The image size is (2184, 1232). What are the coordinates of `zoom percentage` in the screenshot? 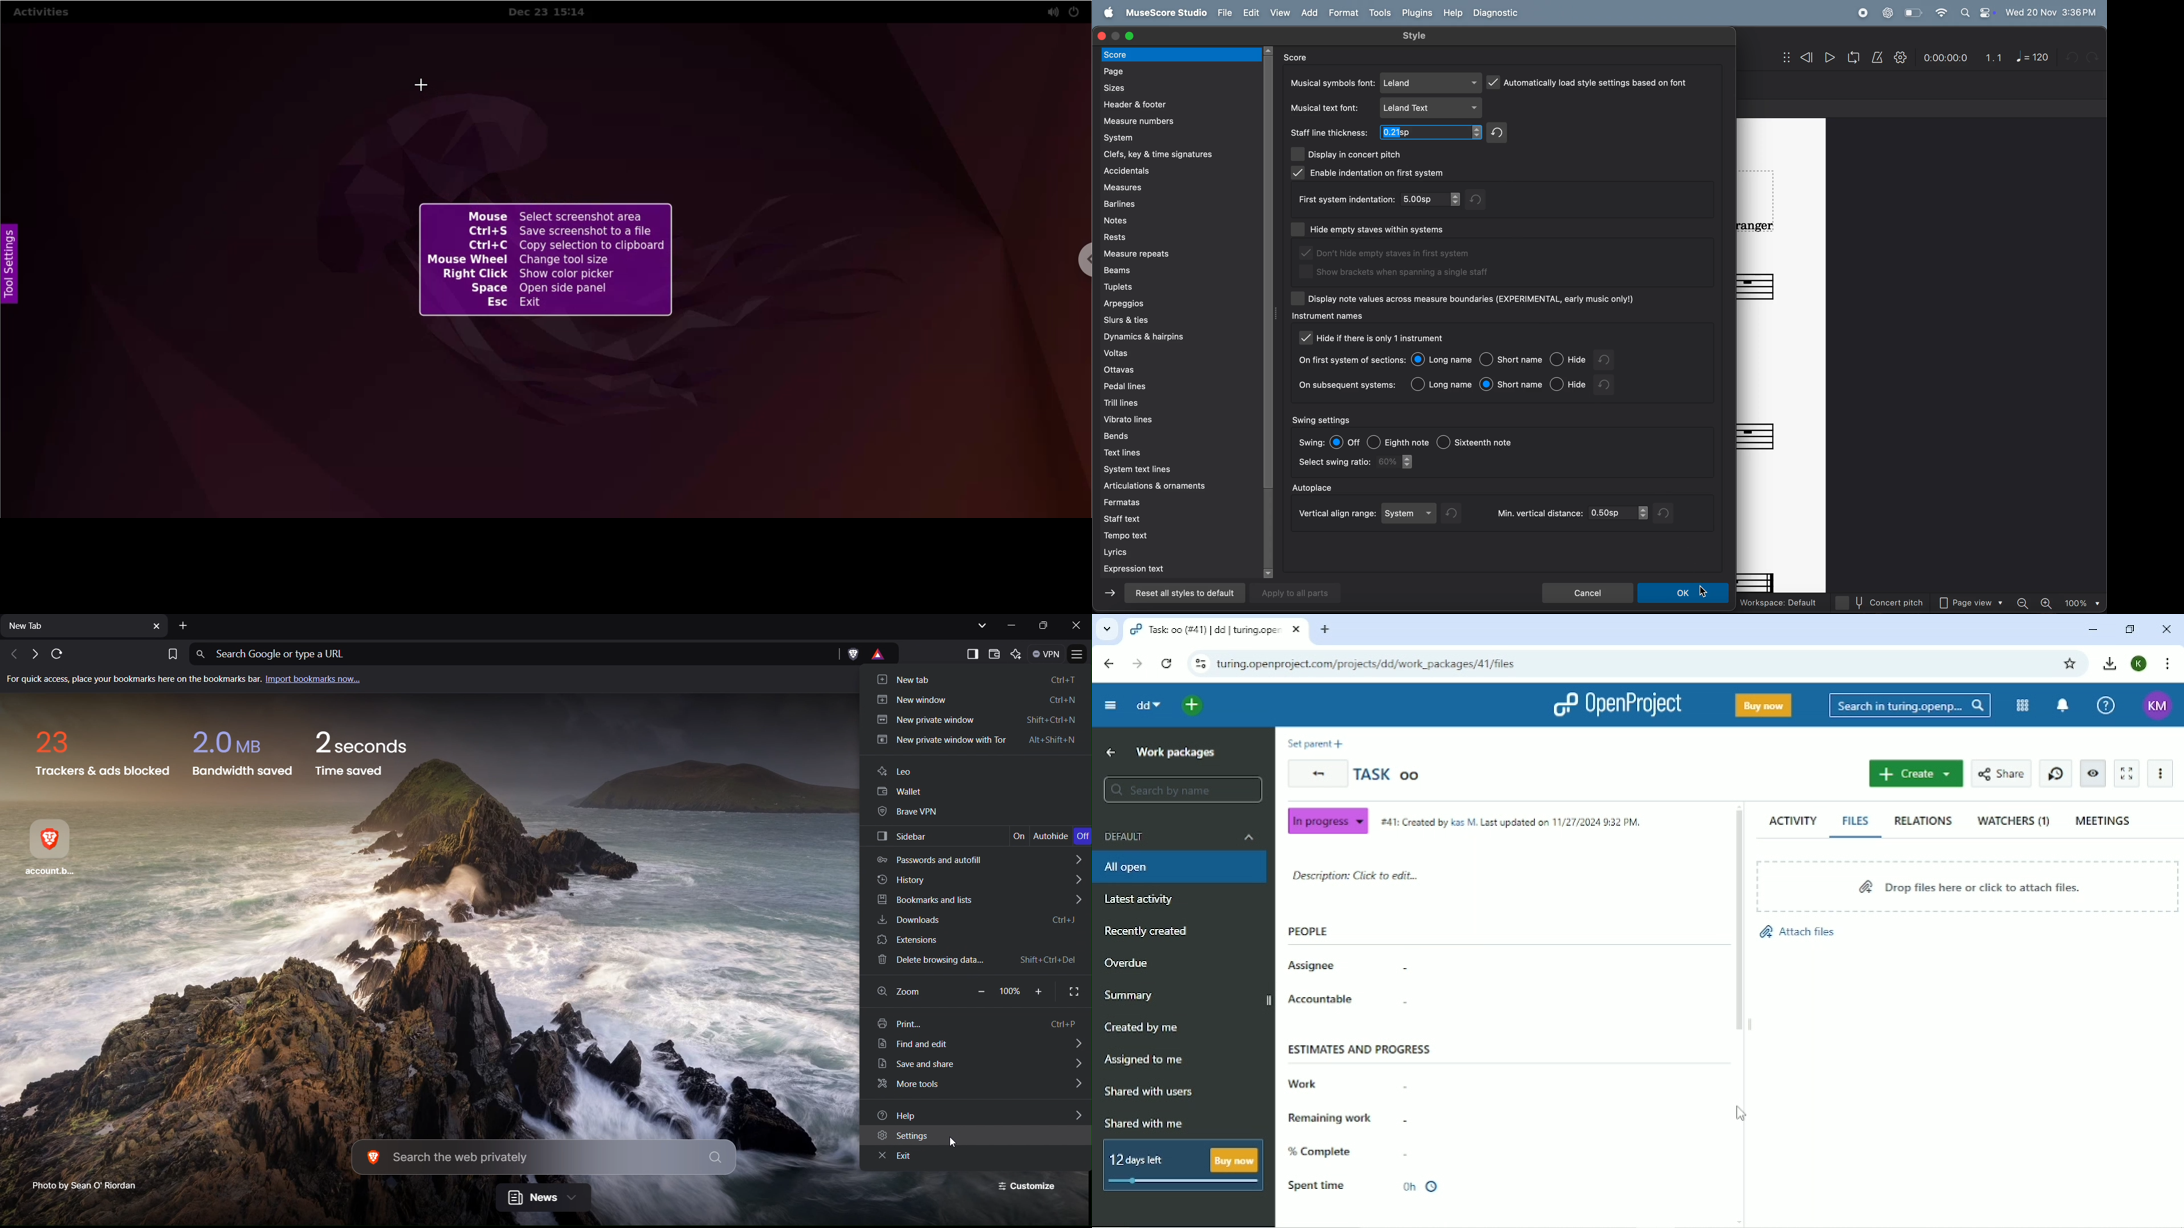 It's located at (2081, 603).